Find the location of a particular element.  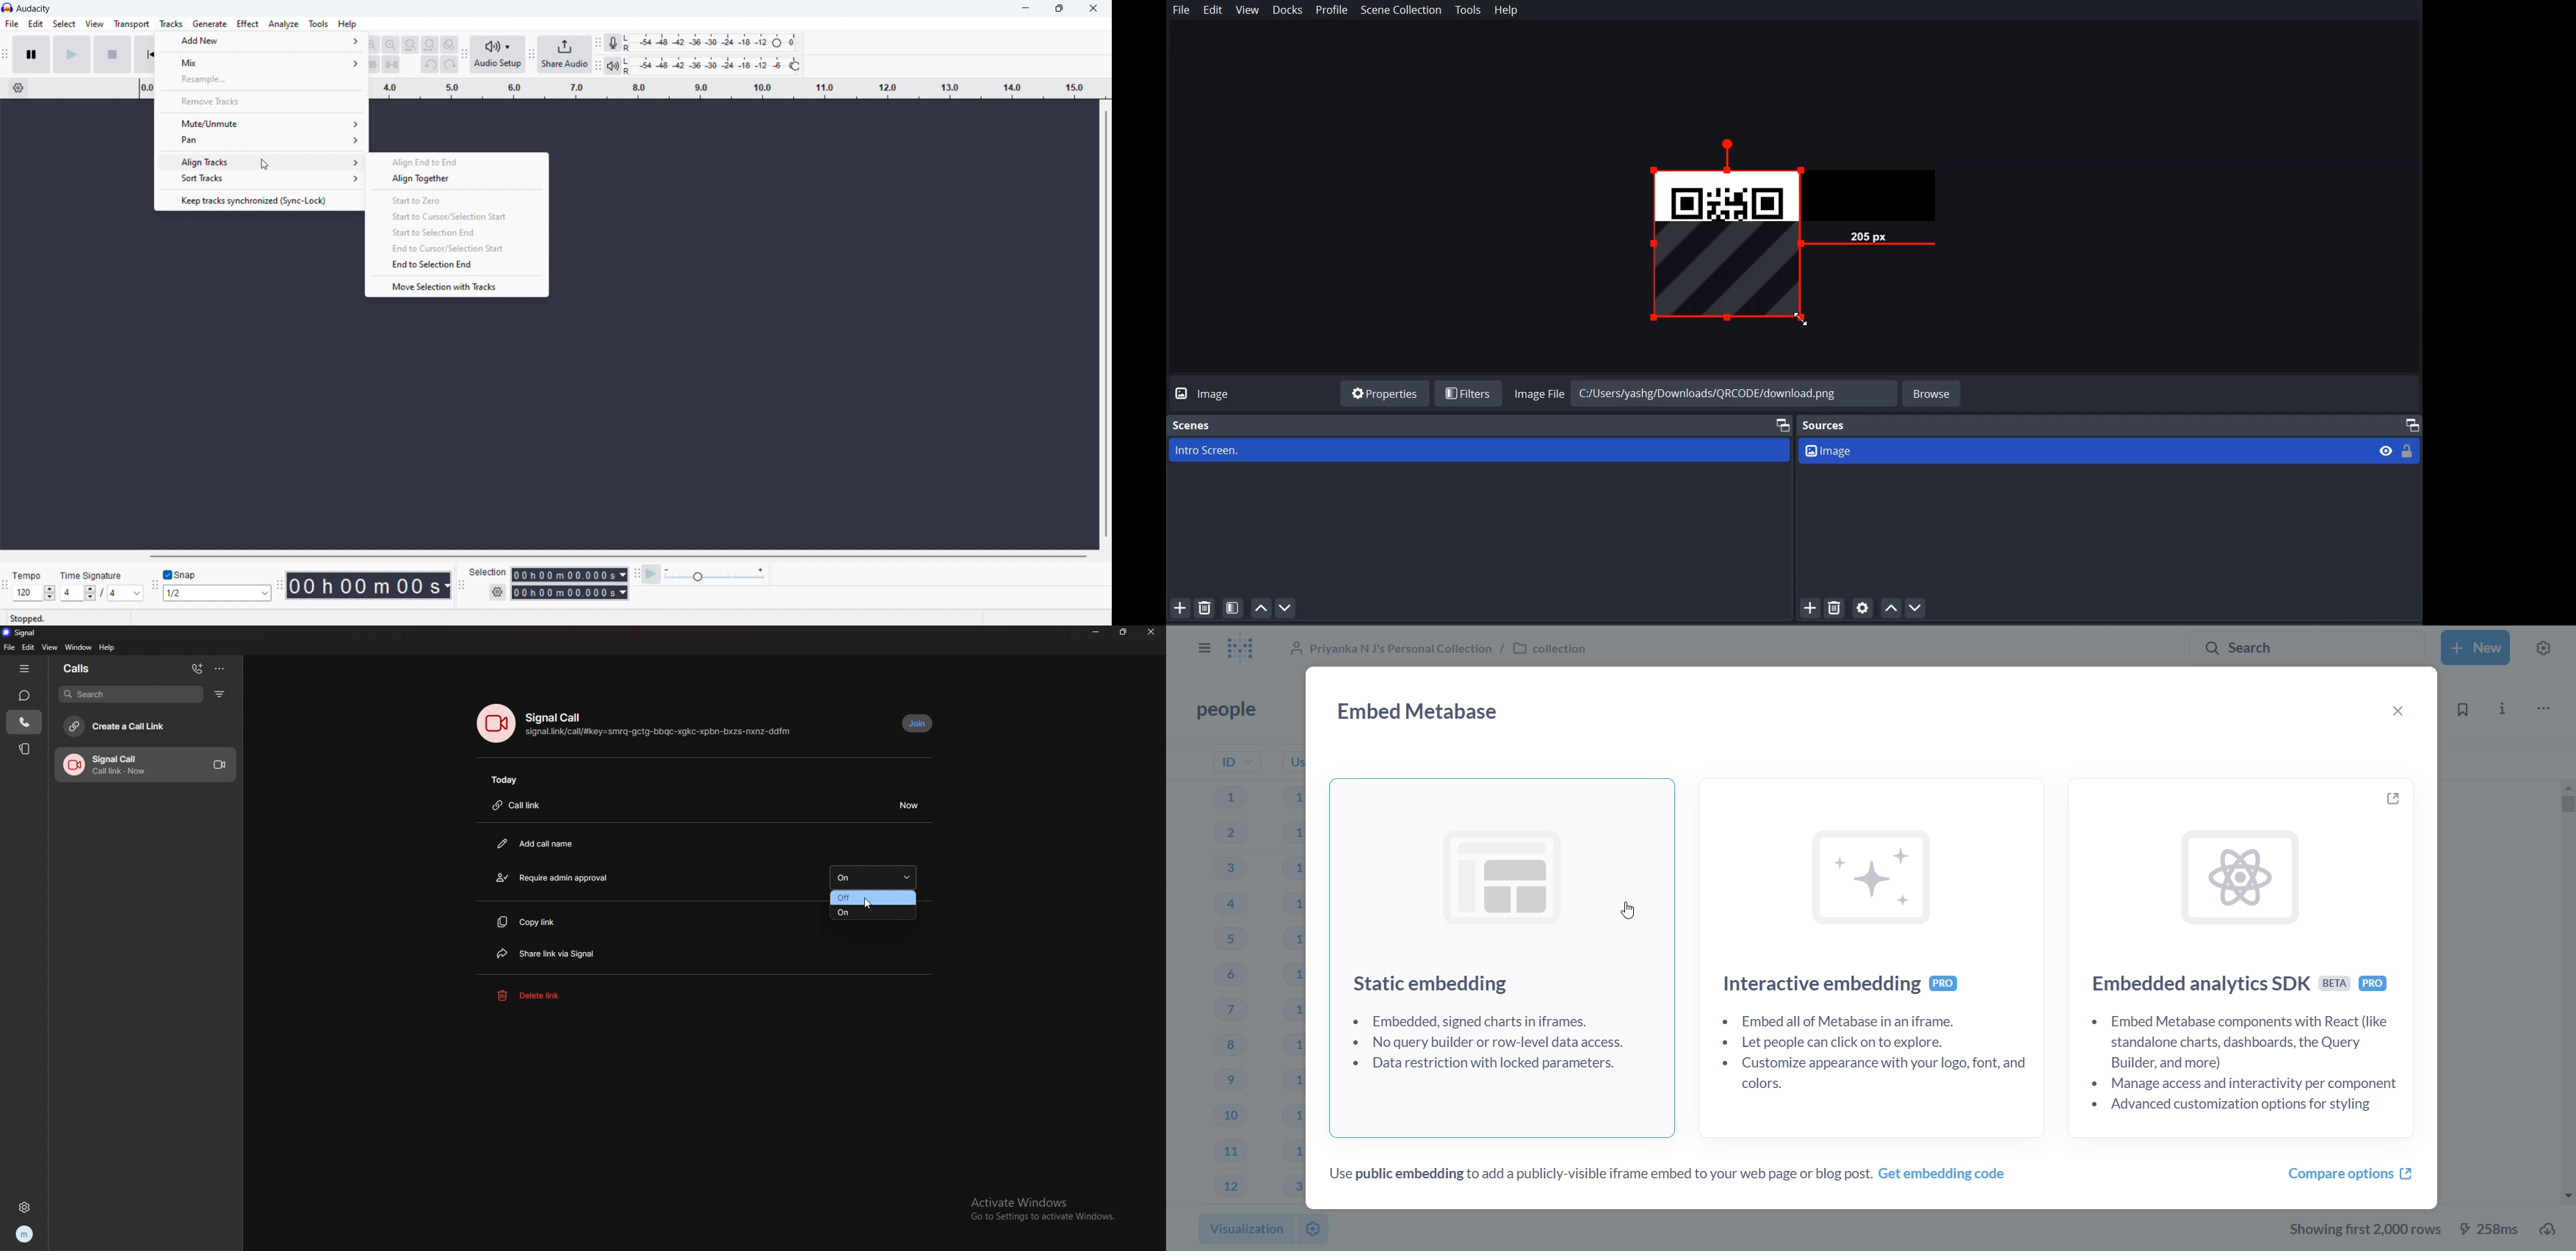

current time stamp is located at coordinates (367, 585).